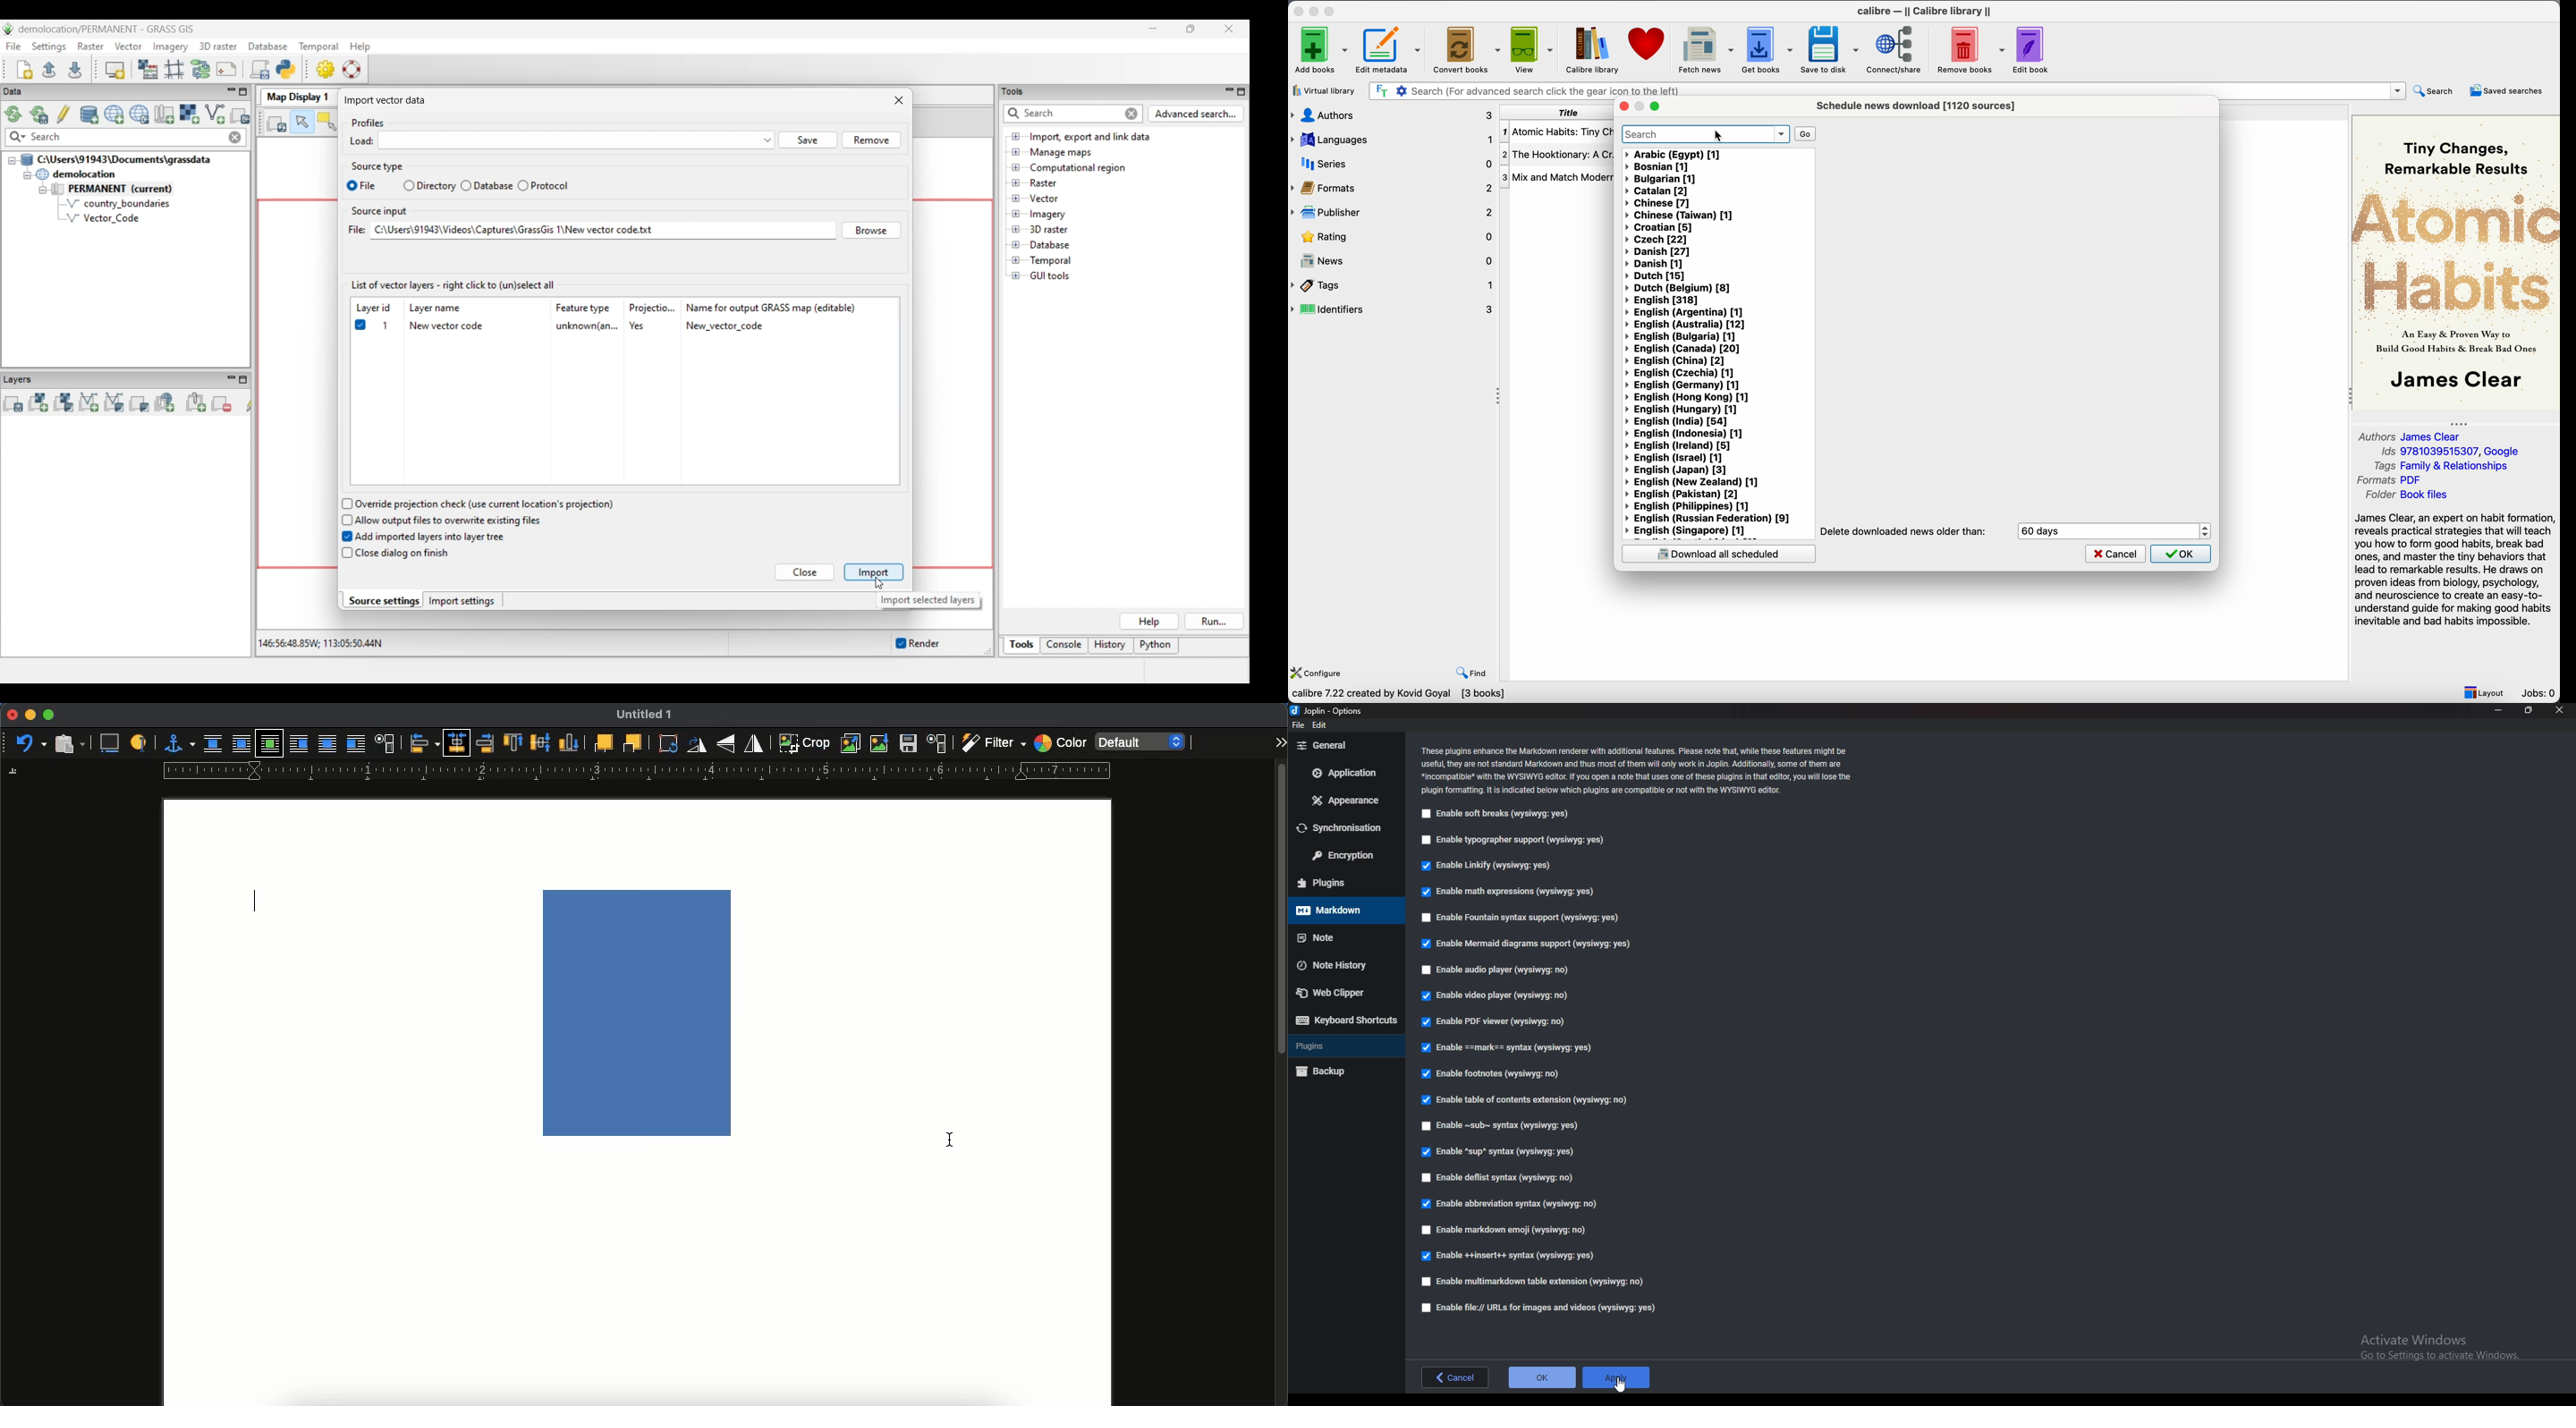  What do you see at coordinates (1683, 410) in the screenshot?
I see `English (Hungary) [1]` at bounding box center [1683, 410].